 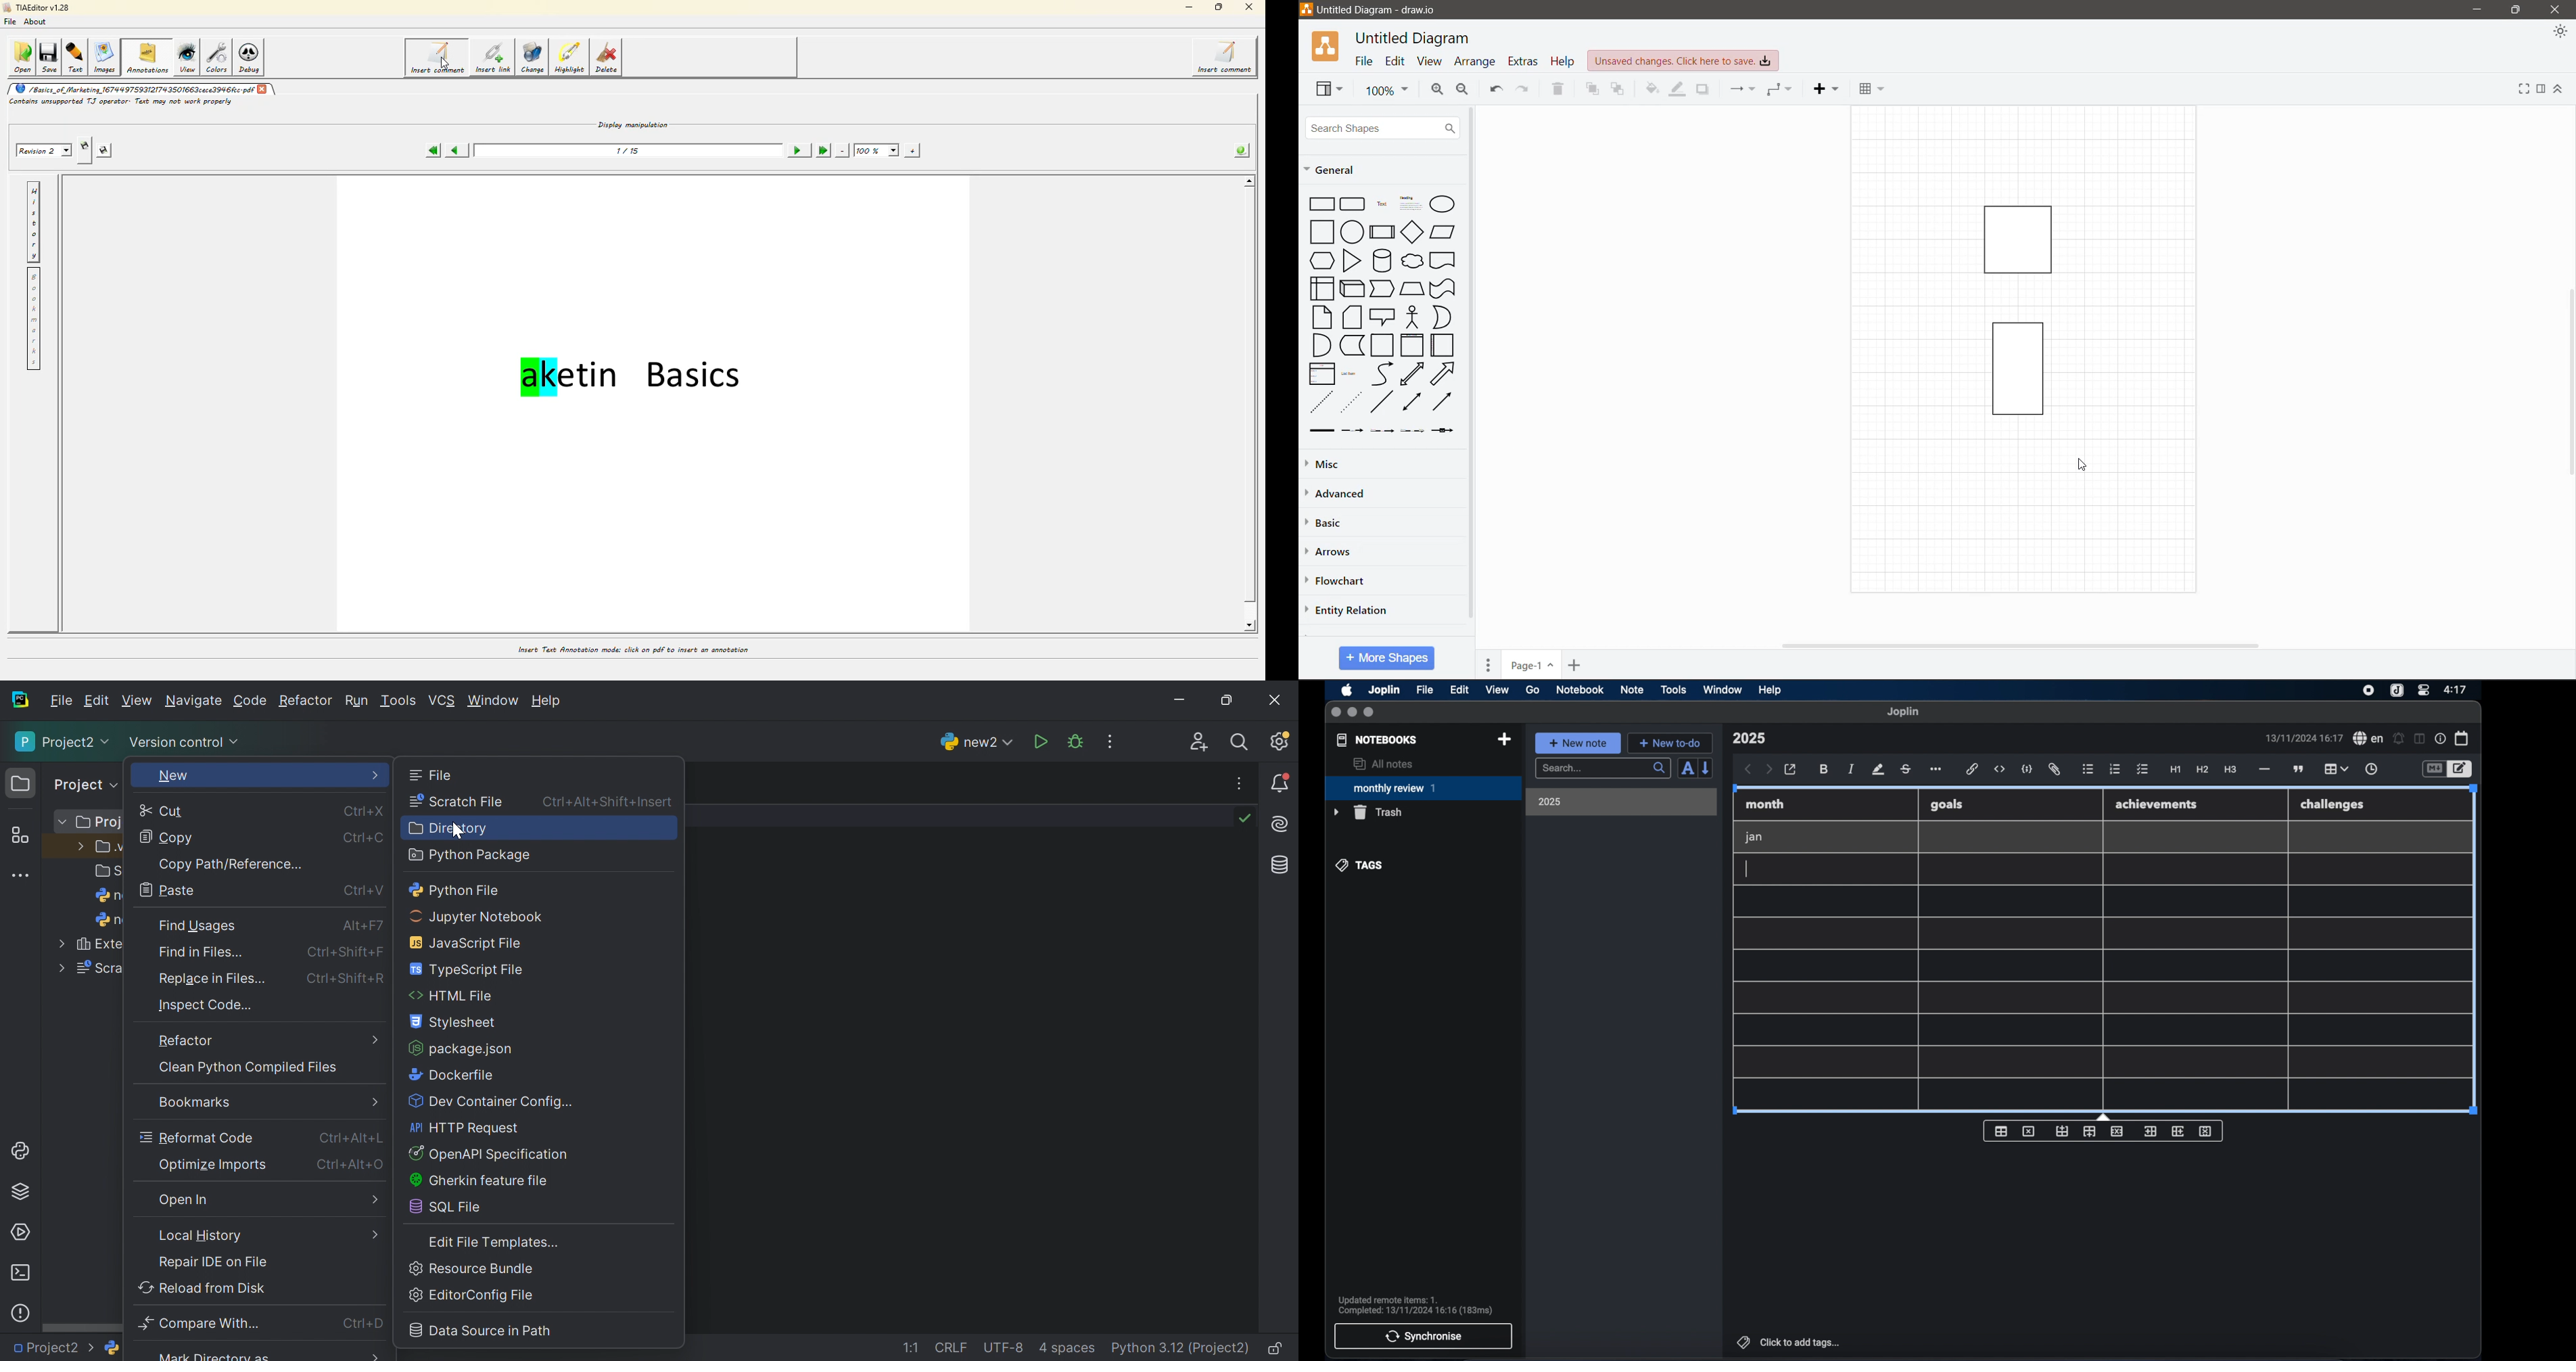 What do you see at coordinates (1242, 744) in the screenshot?
I see `Search everywhere` at bounding box center [1242, 744].